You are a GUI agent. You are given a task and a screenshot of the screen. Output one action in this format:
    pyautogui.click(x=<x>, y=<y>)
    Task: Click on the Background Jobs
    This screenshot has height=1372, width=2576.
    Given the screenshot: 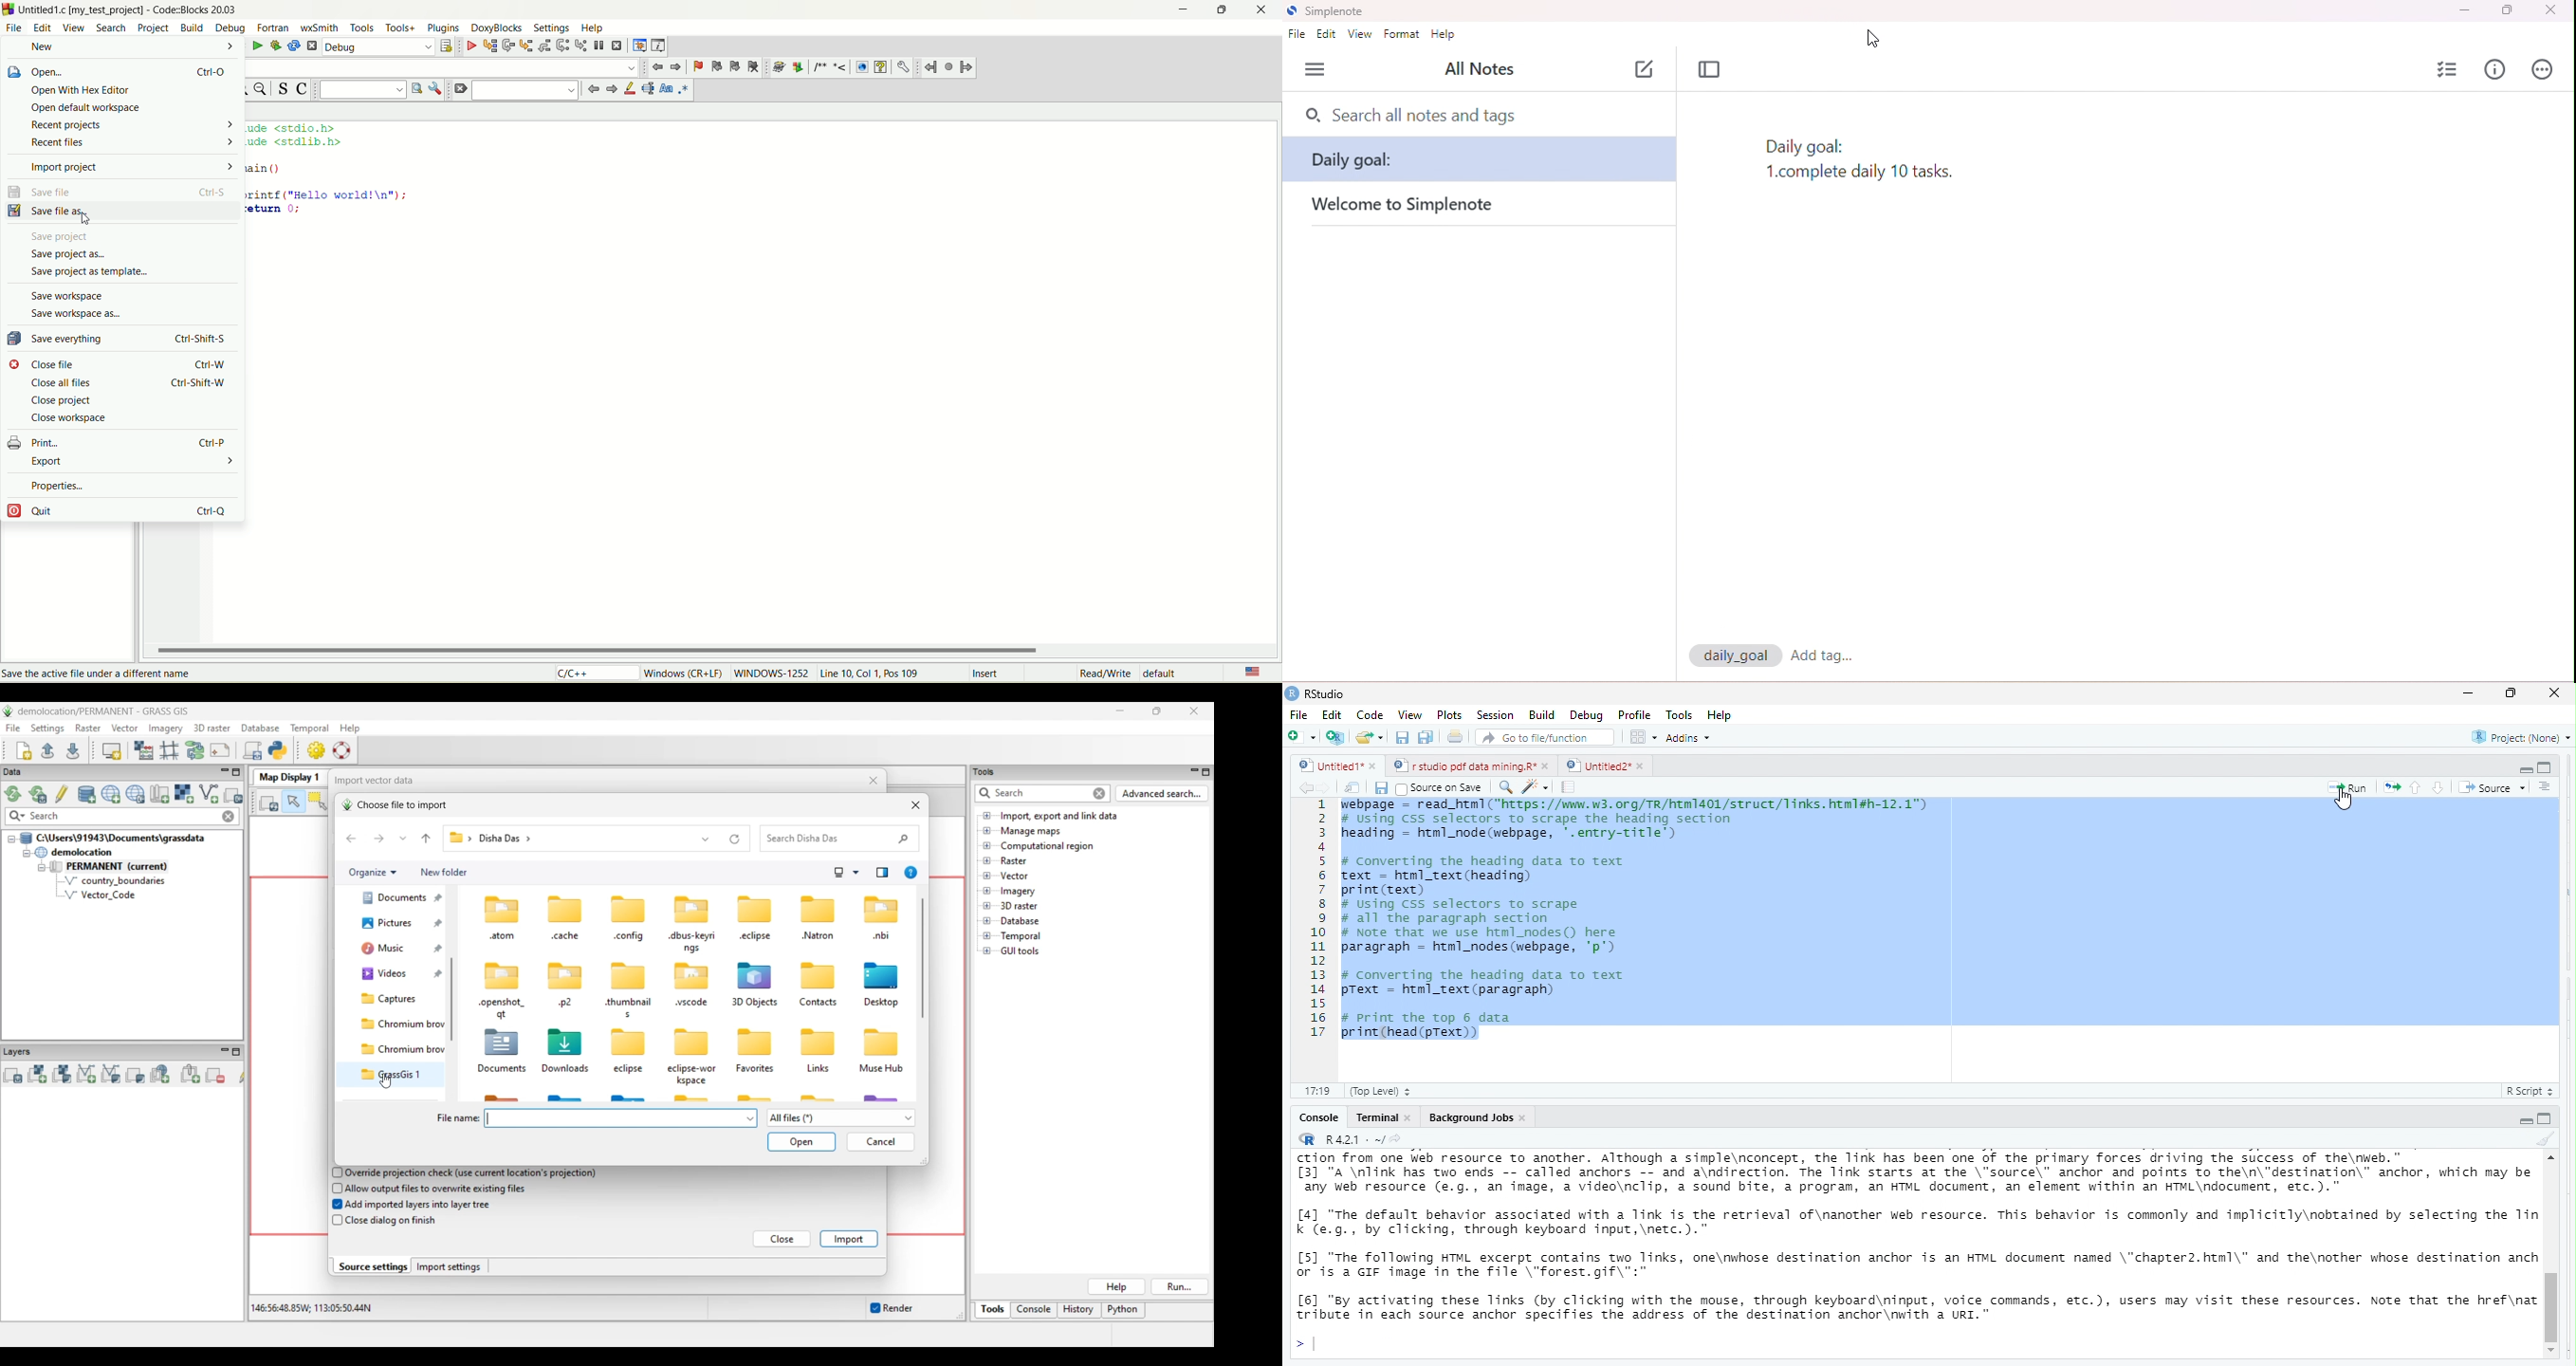 What is the action you would take?
    pyautogui.click(x=1370, y=1141)
    